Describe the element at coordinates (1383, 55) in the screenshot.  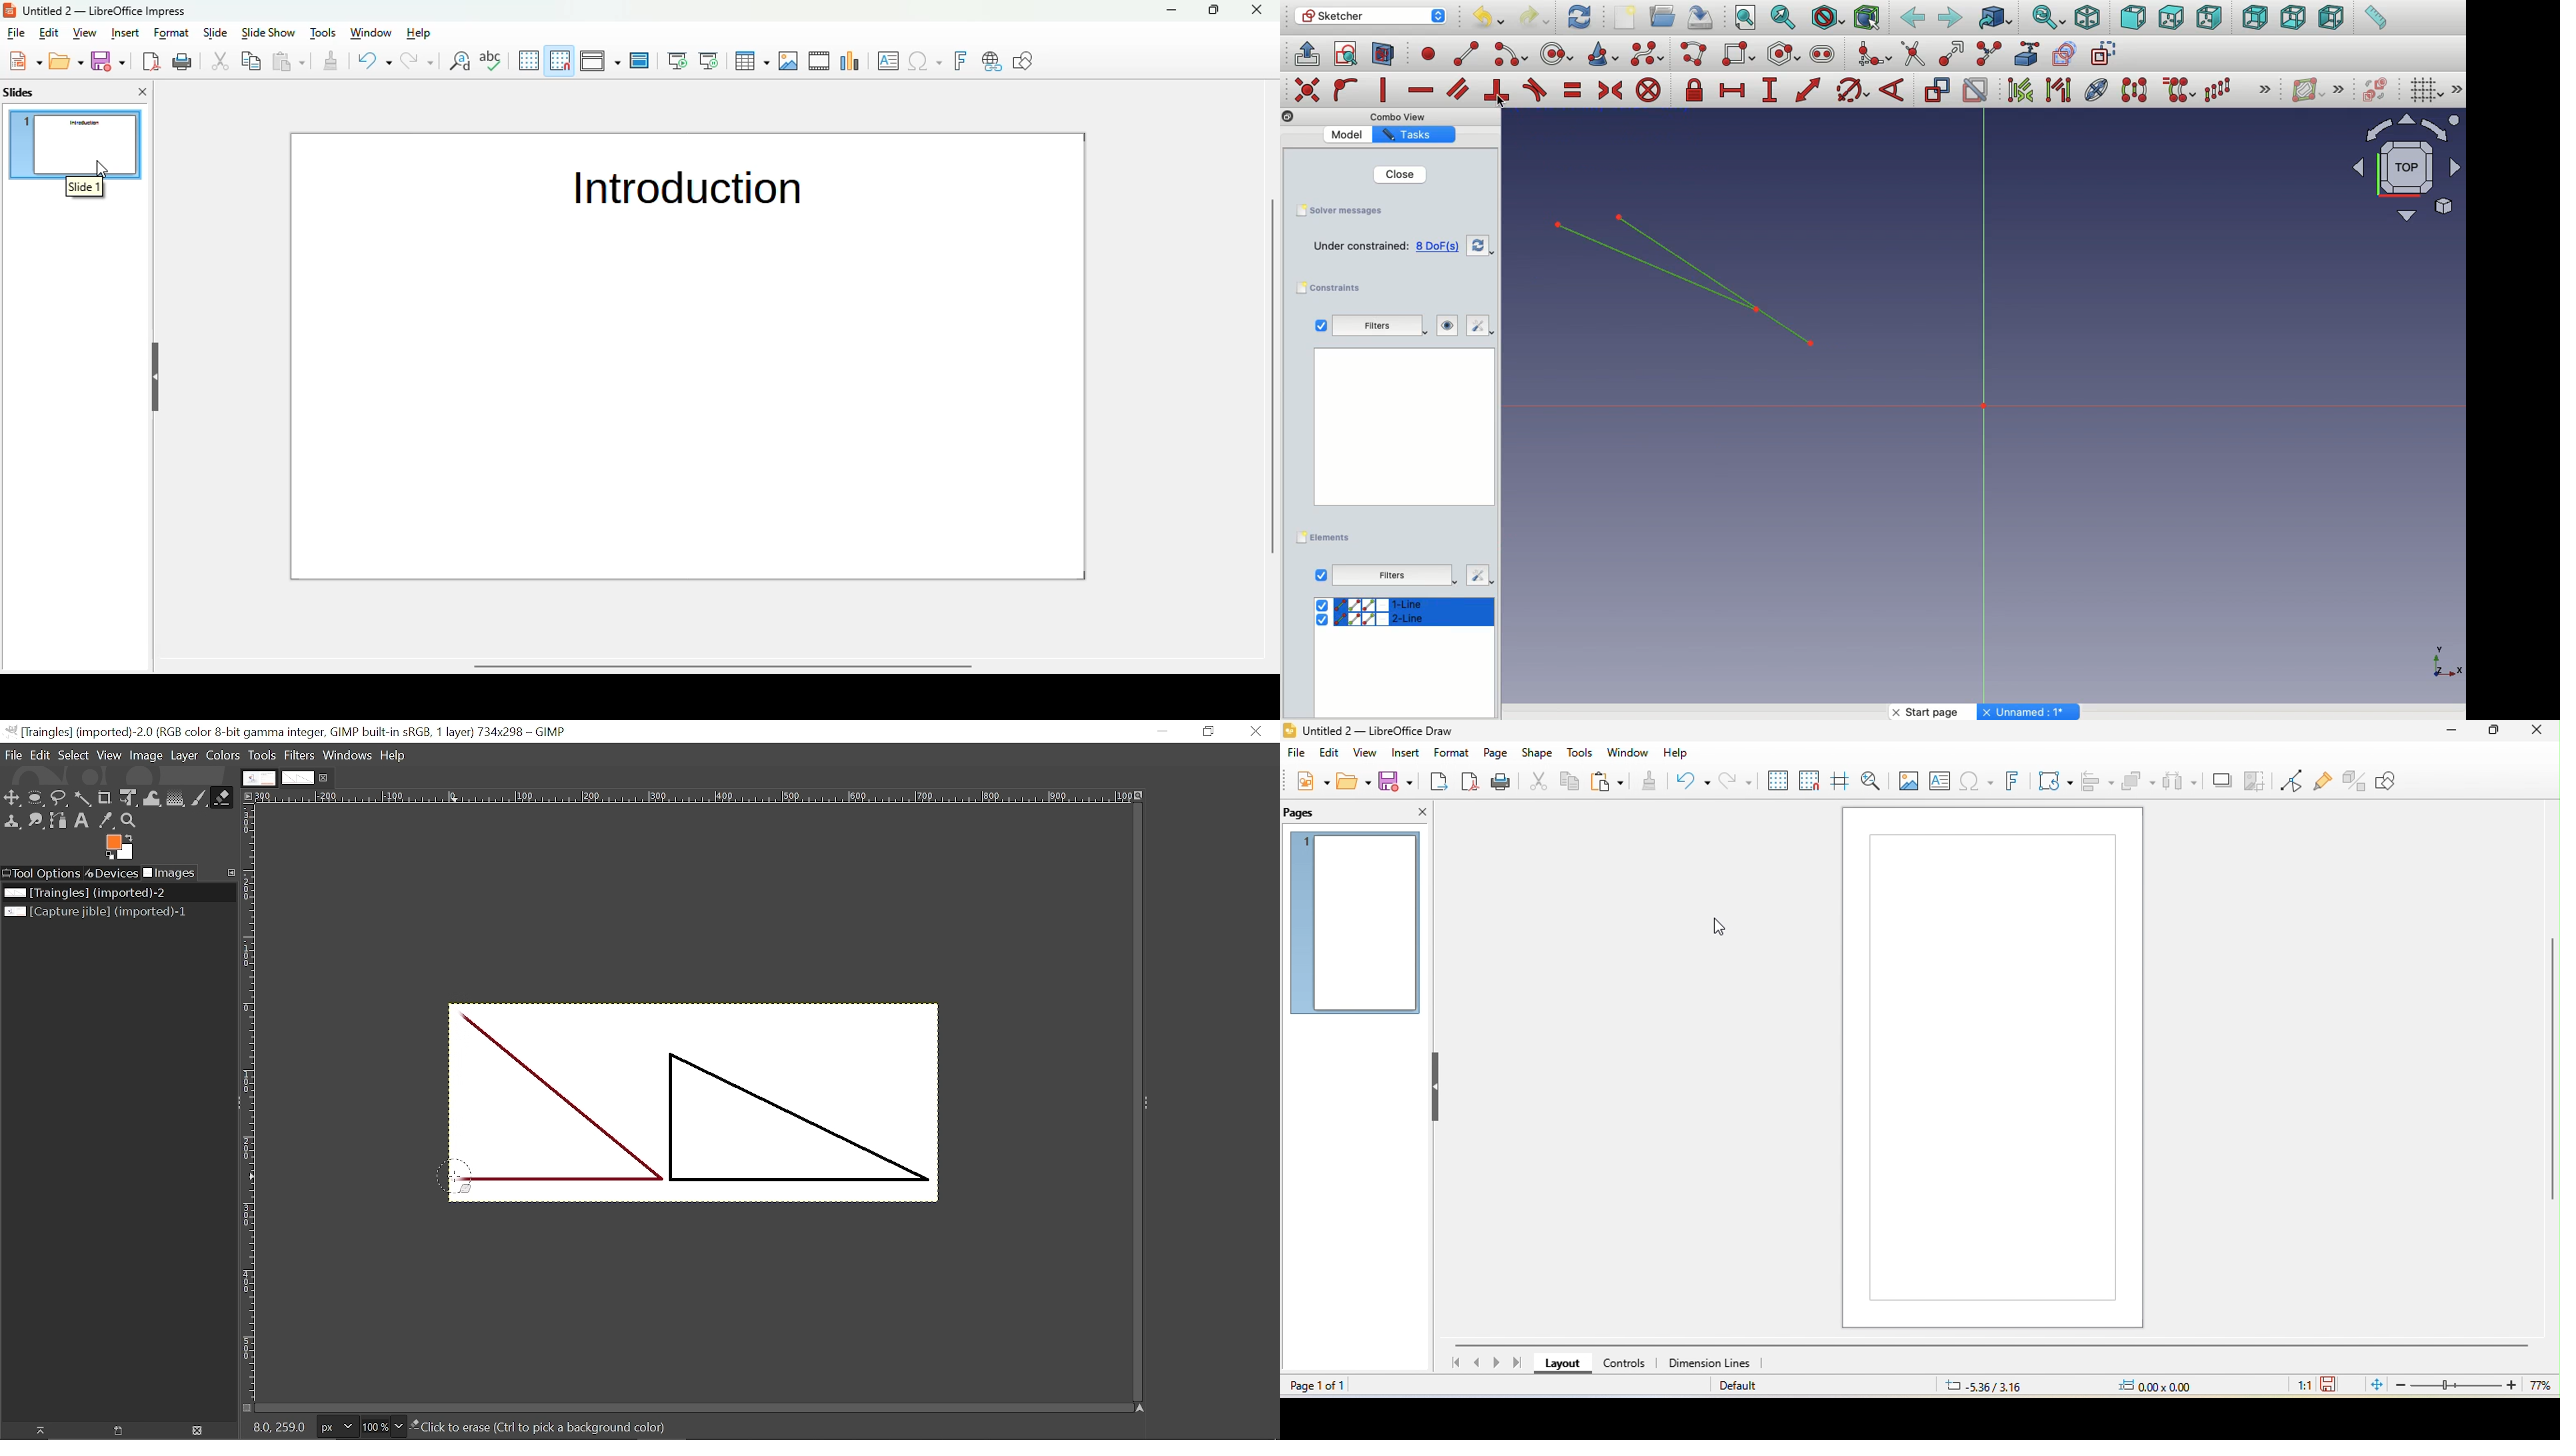
I see `View section` at that location.